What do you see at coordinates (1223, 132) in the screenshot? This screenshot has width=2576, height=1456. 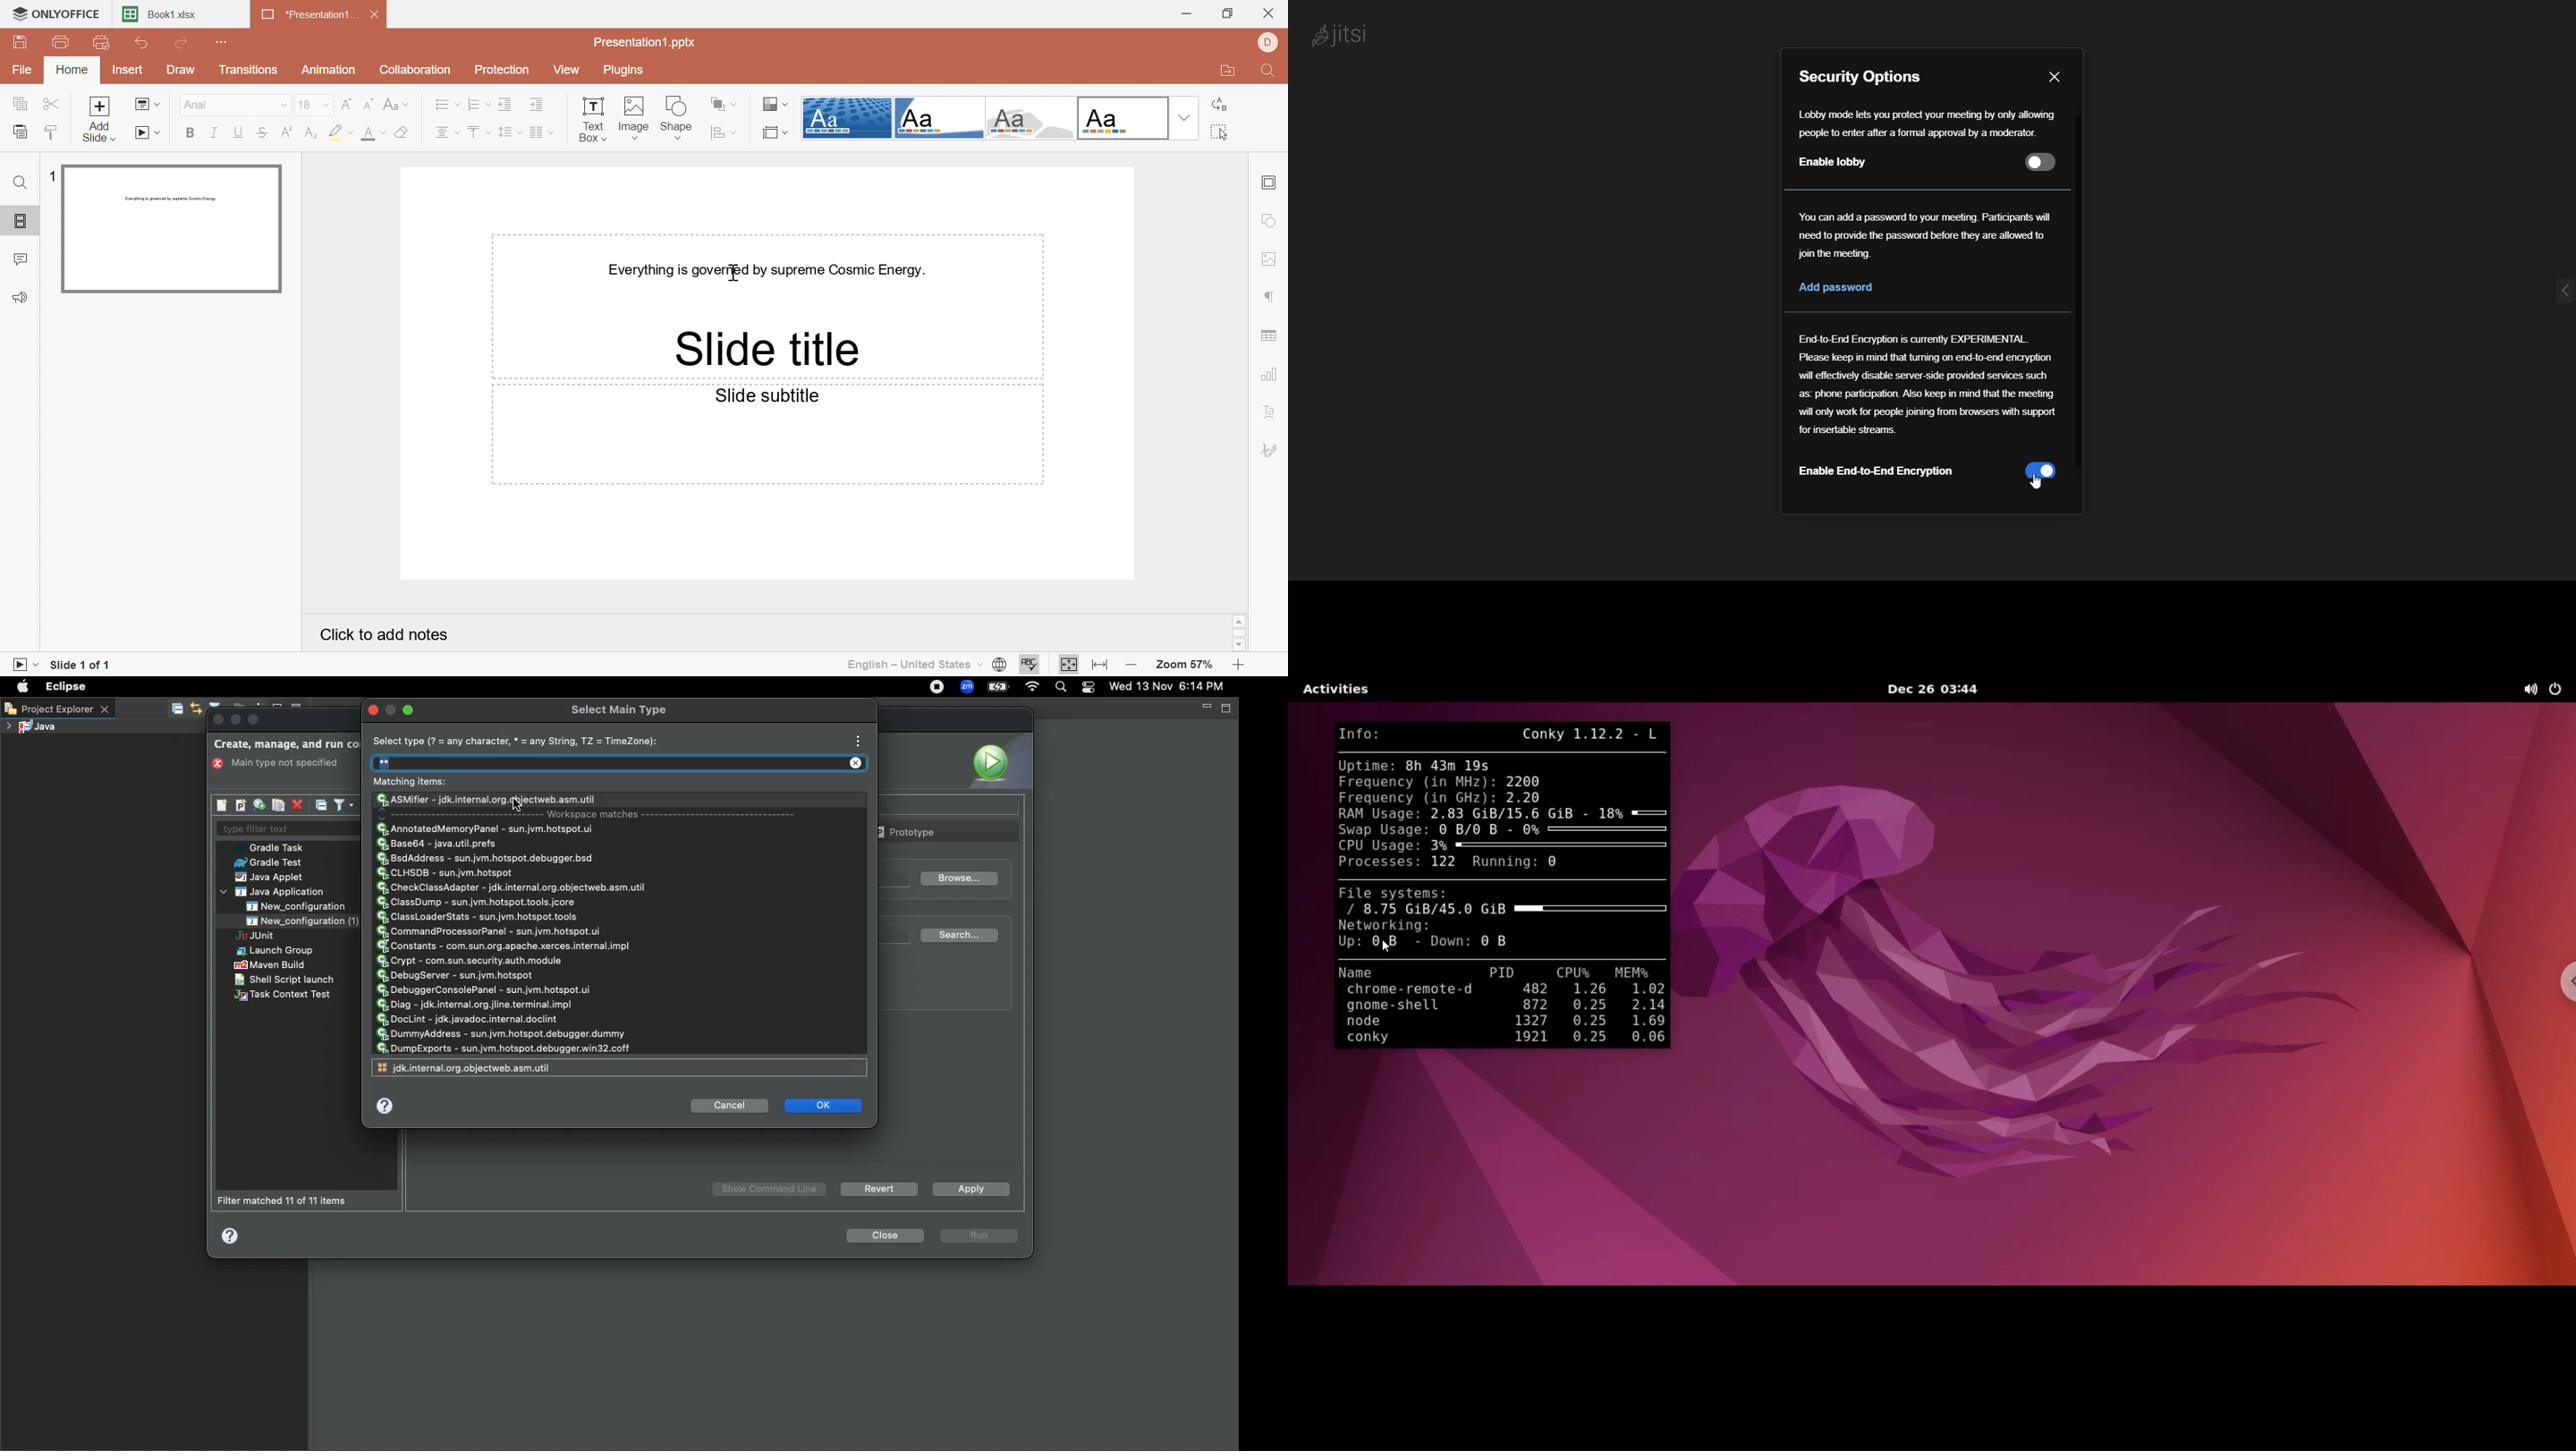 I see `Select all` at bounding box center [1223, 132].